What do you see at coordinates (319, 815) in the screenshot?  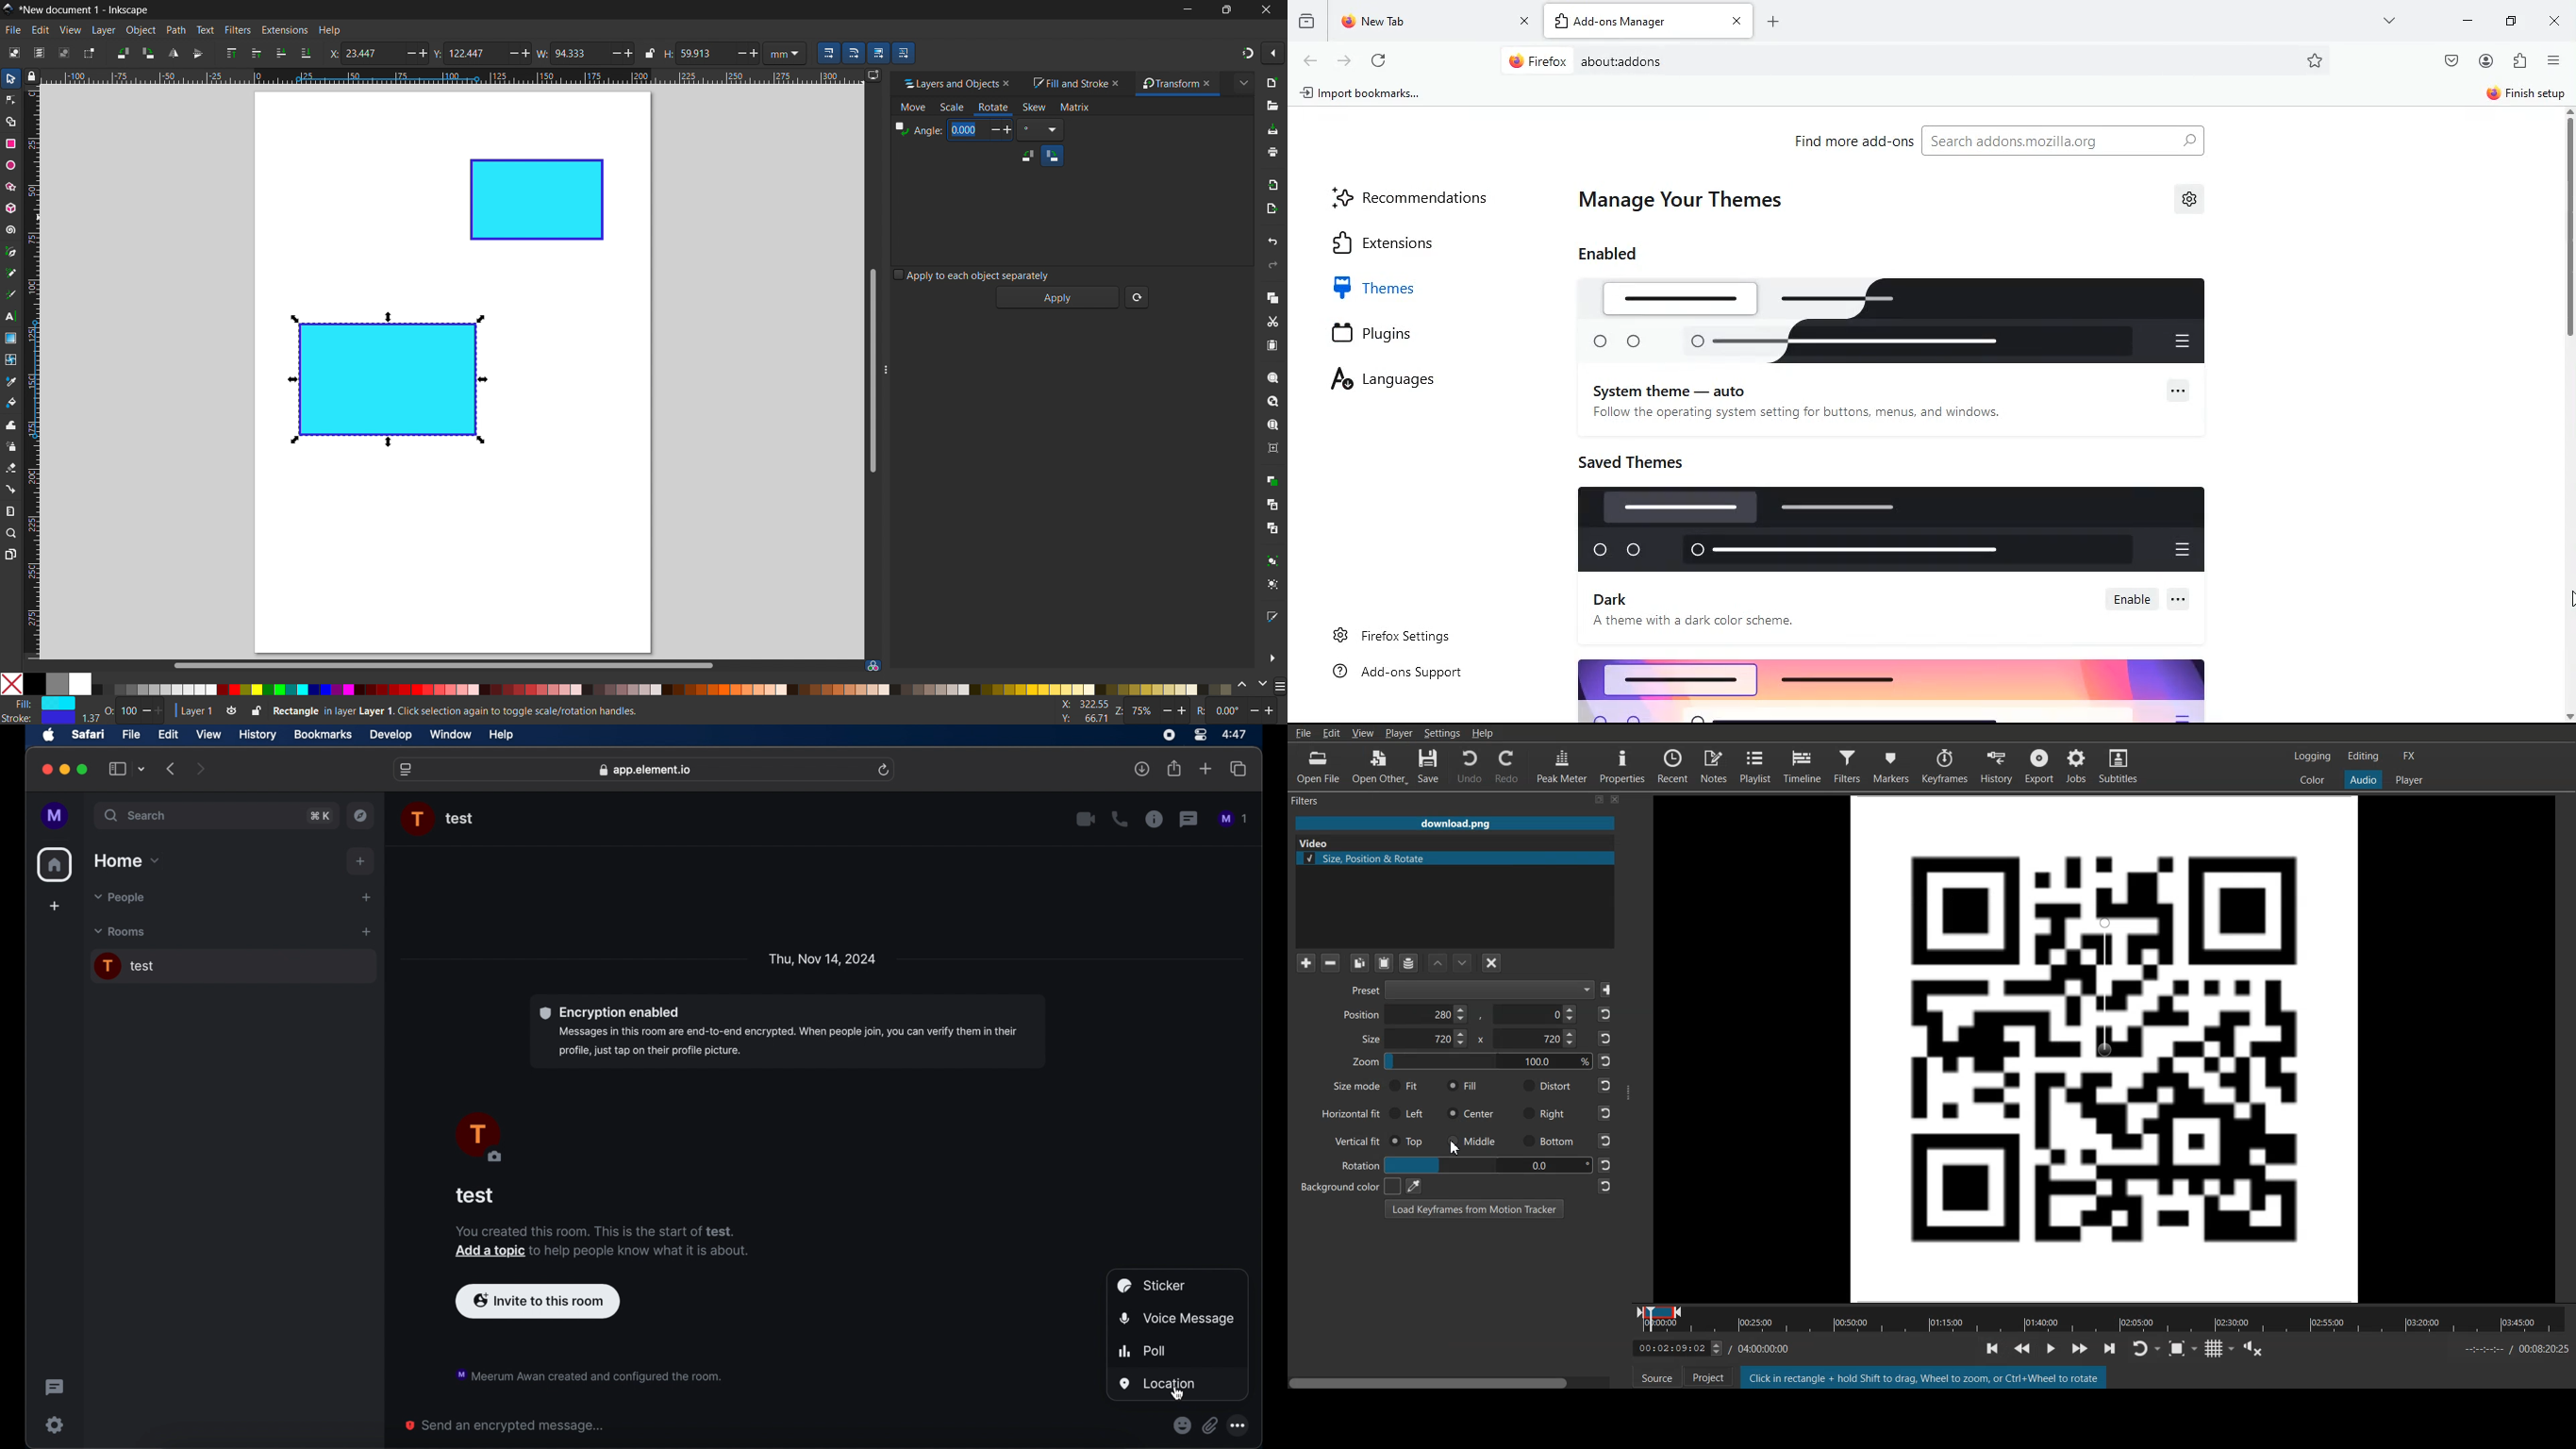 I see `search shortcut` at bounding box center [319, 815].